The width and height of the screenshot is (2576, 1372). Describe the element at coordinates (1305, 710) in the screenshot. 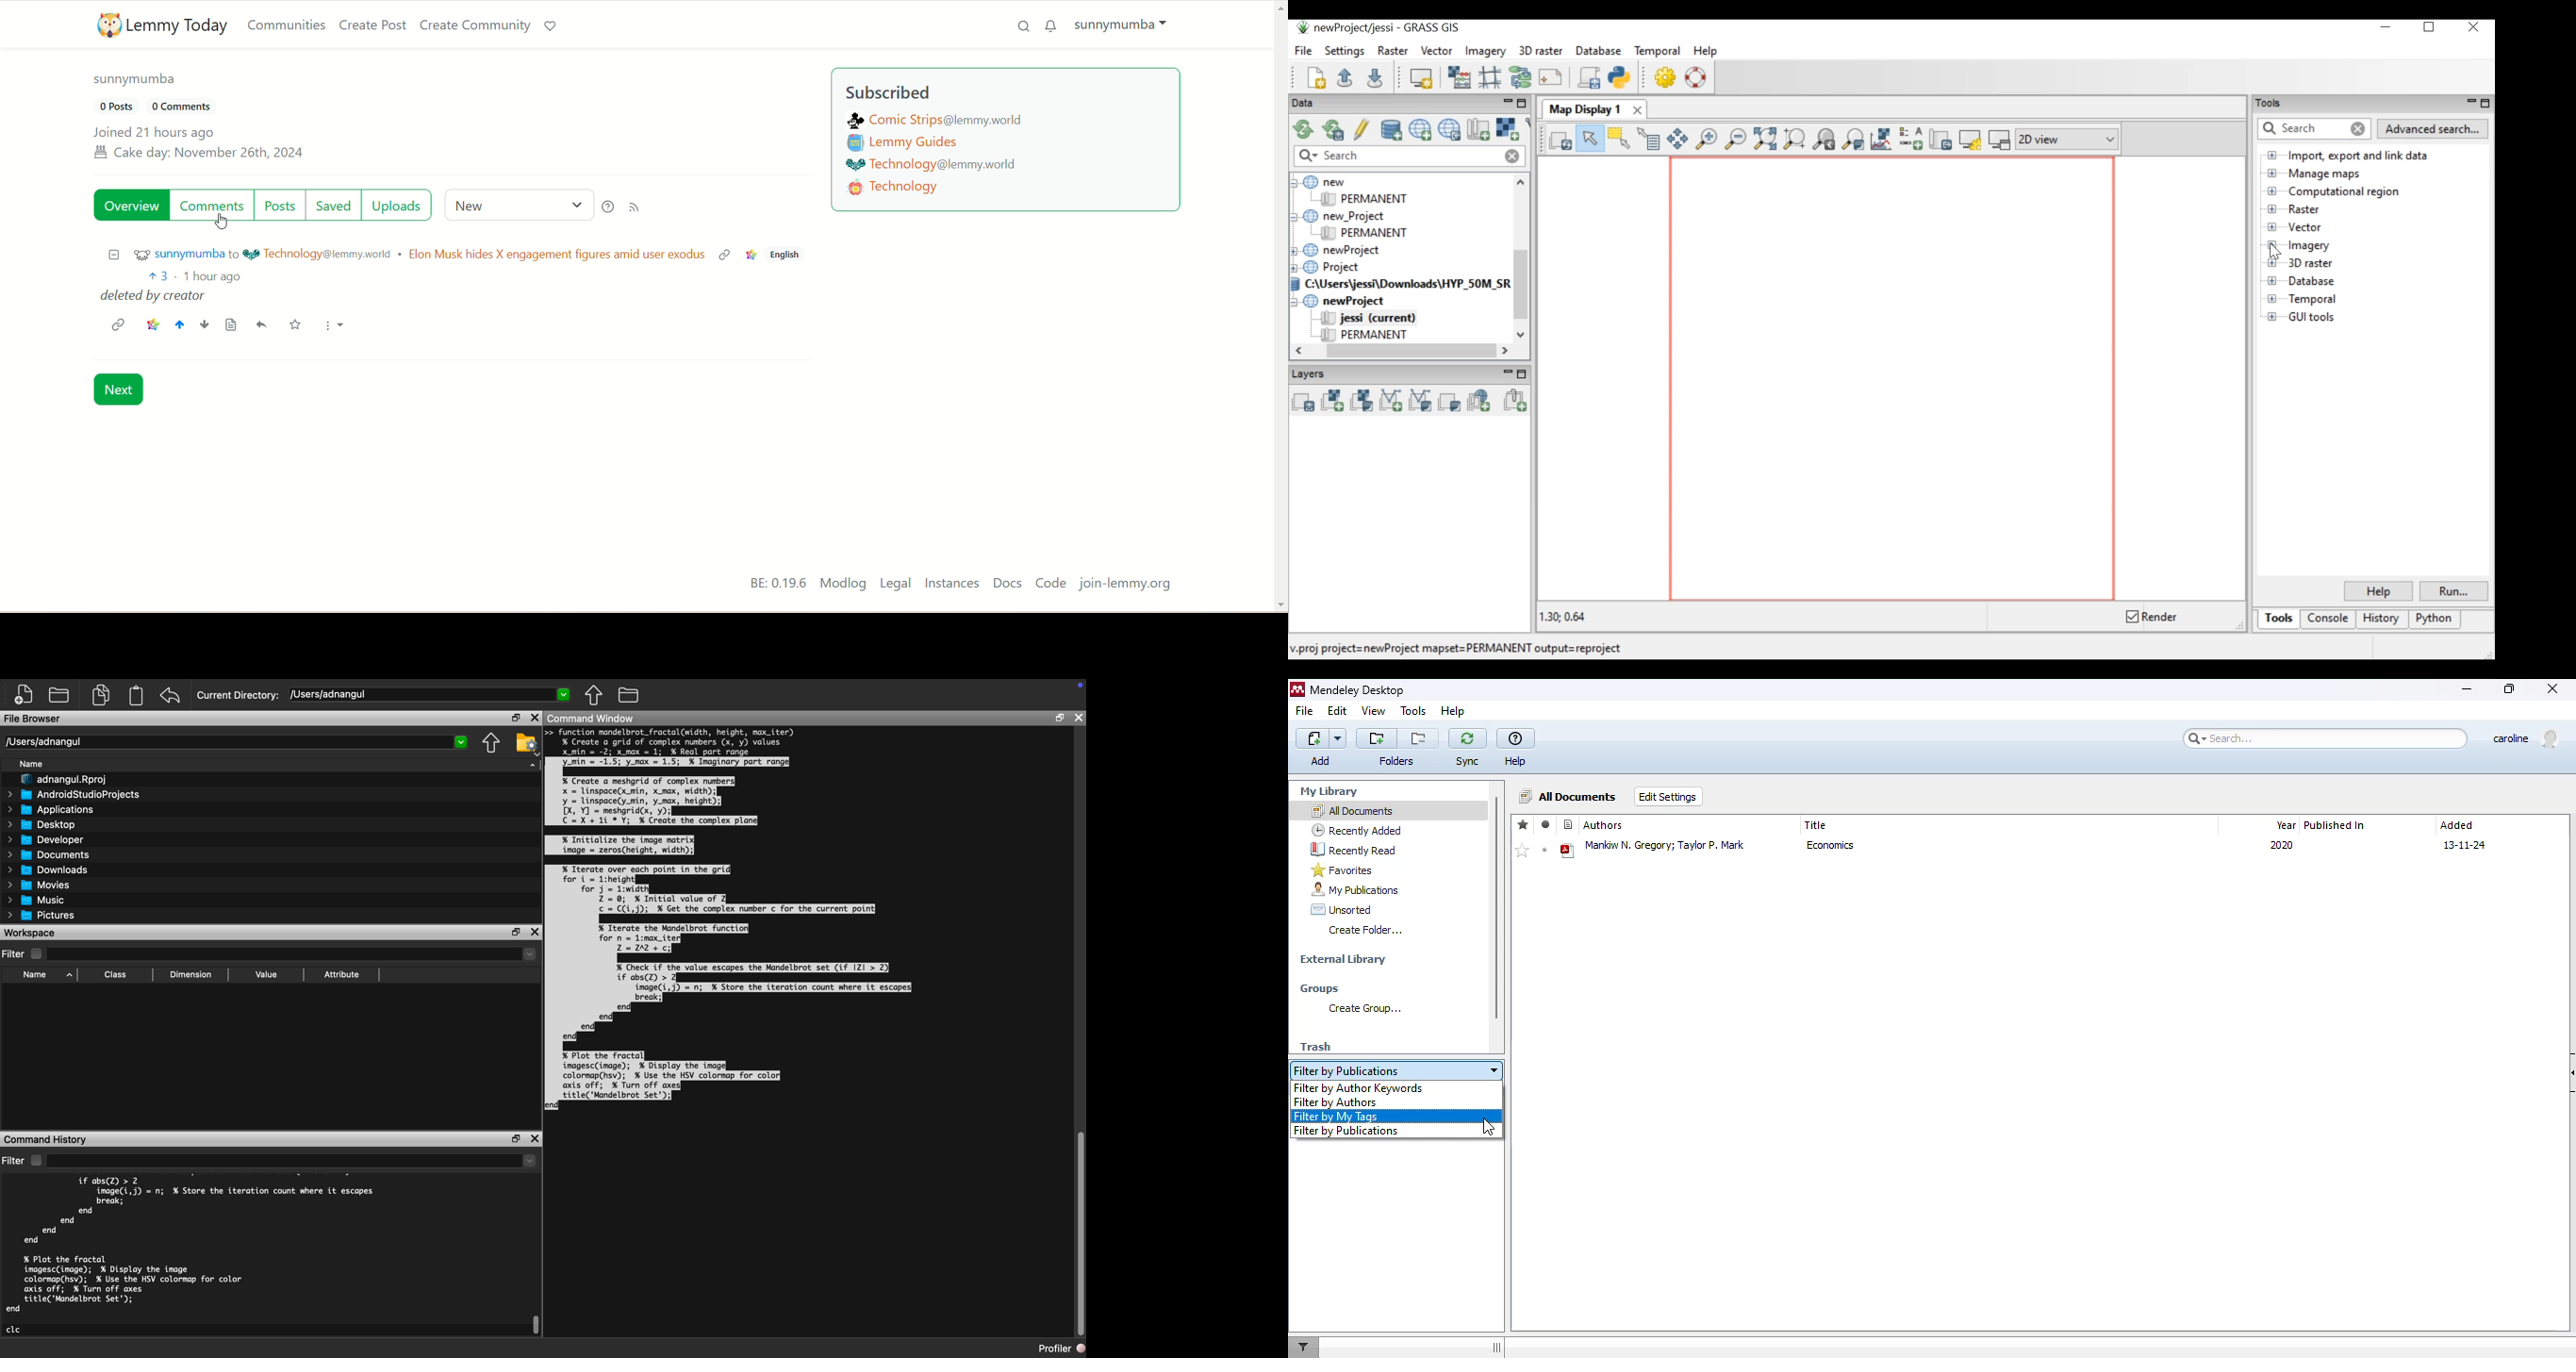

I see `file` at that location.